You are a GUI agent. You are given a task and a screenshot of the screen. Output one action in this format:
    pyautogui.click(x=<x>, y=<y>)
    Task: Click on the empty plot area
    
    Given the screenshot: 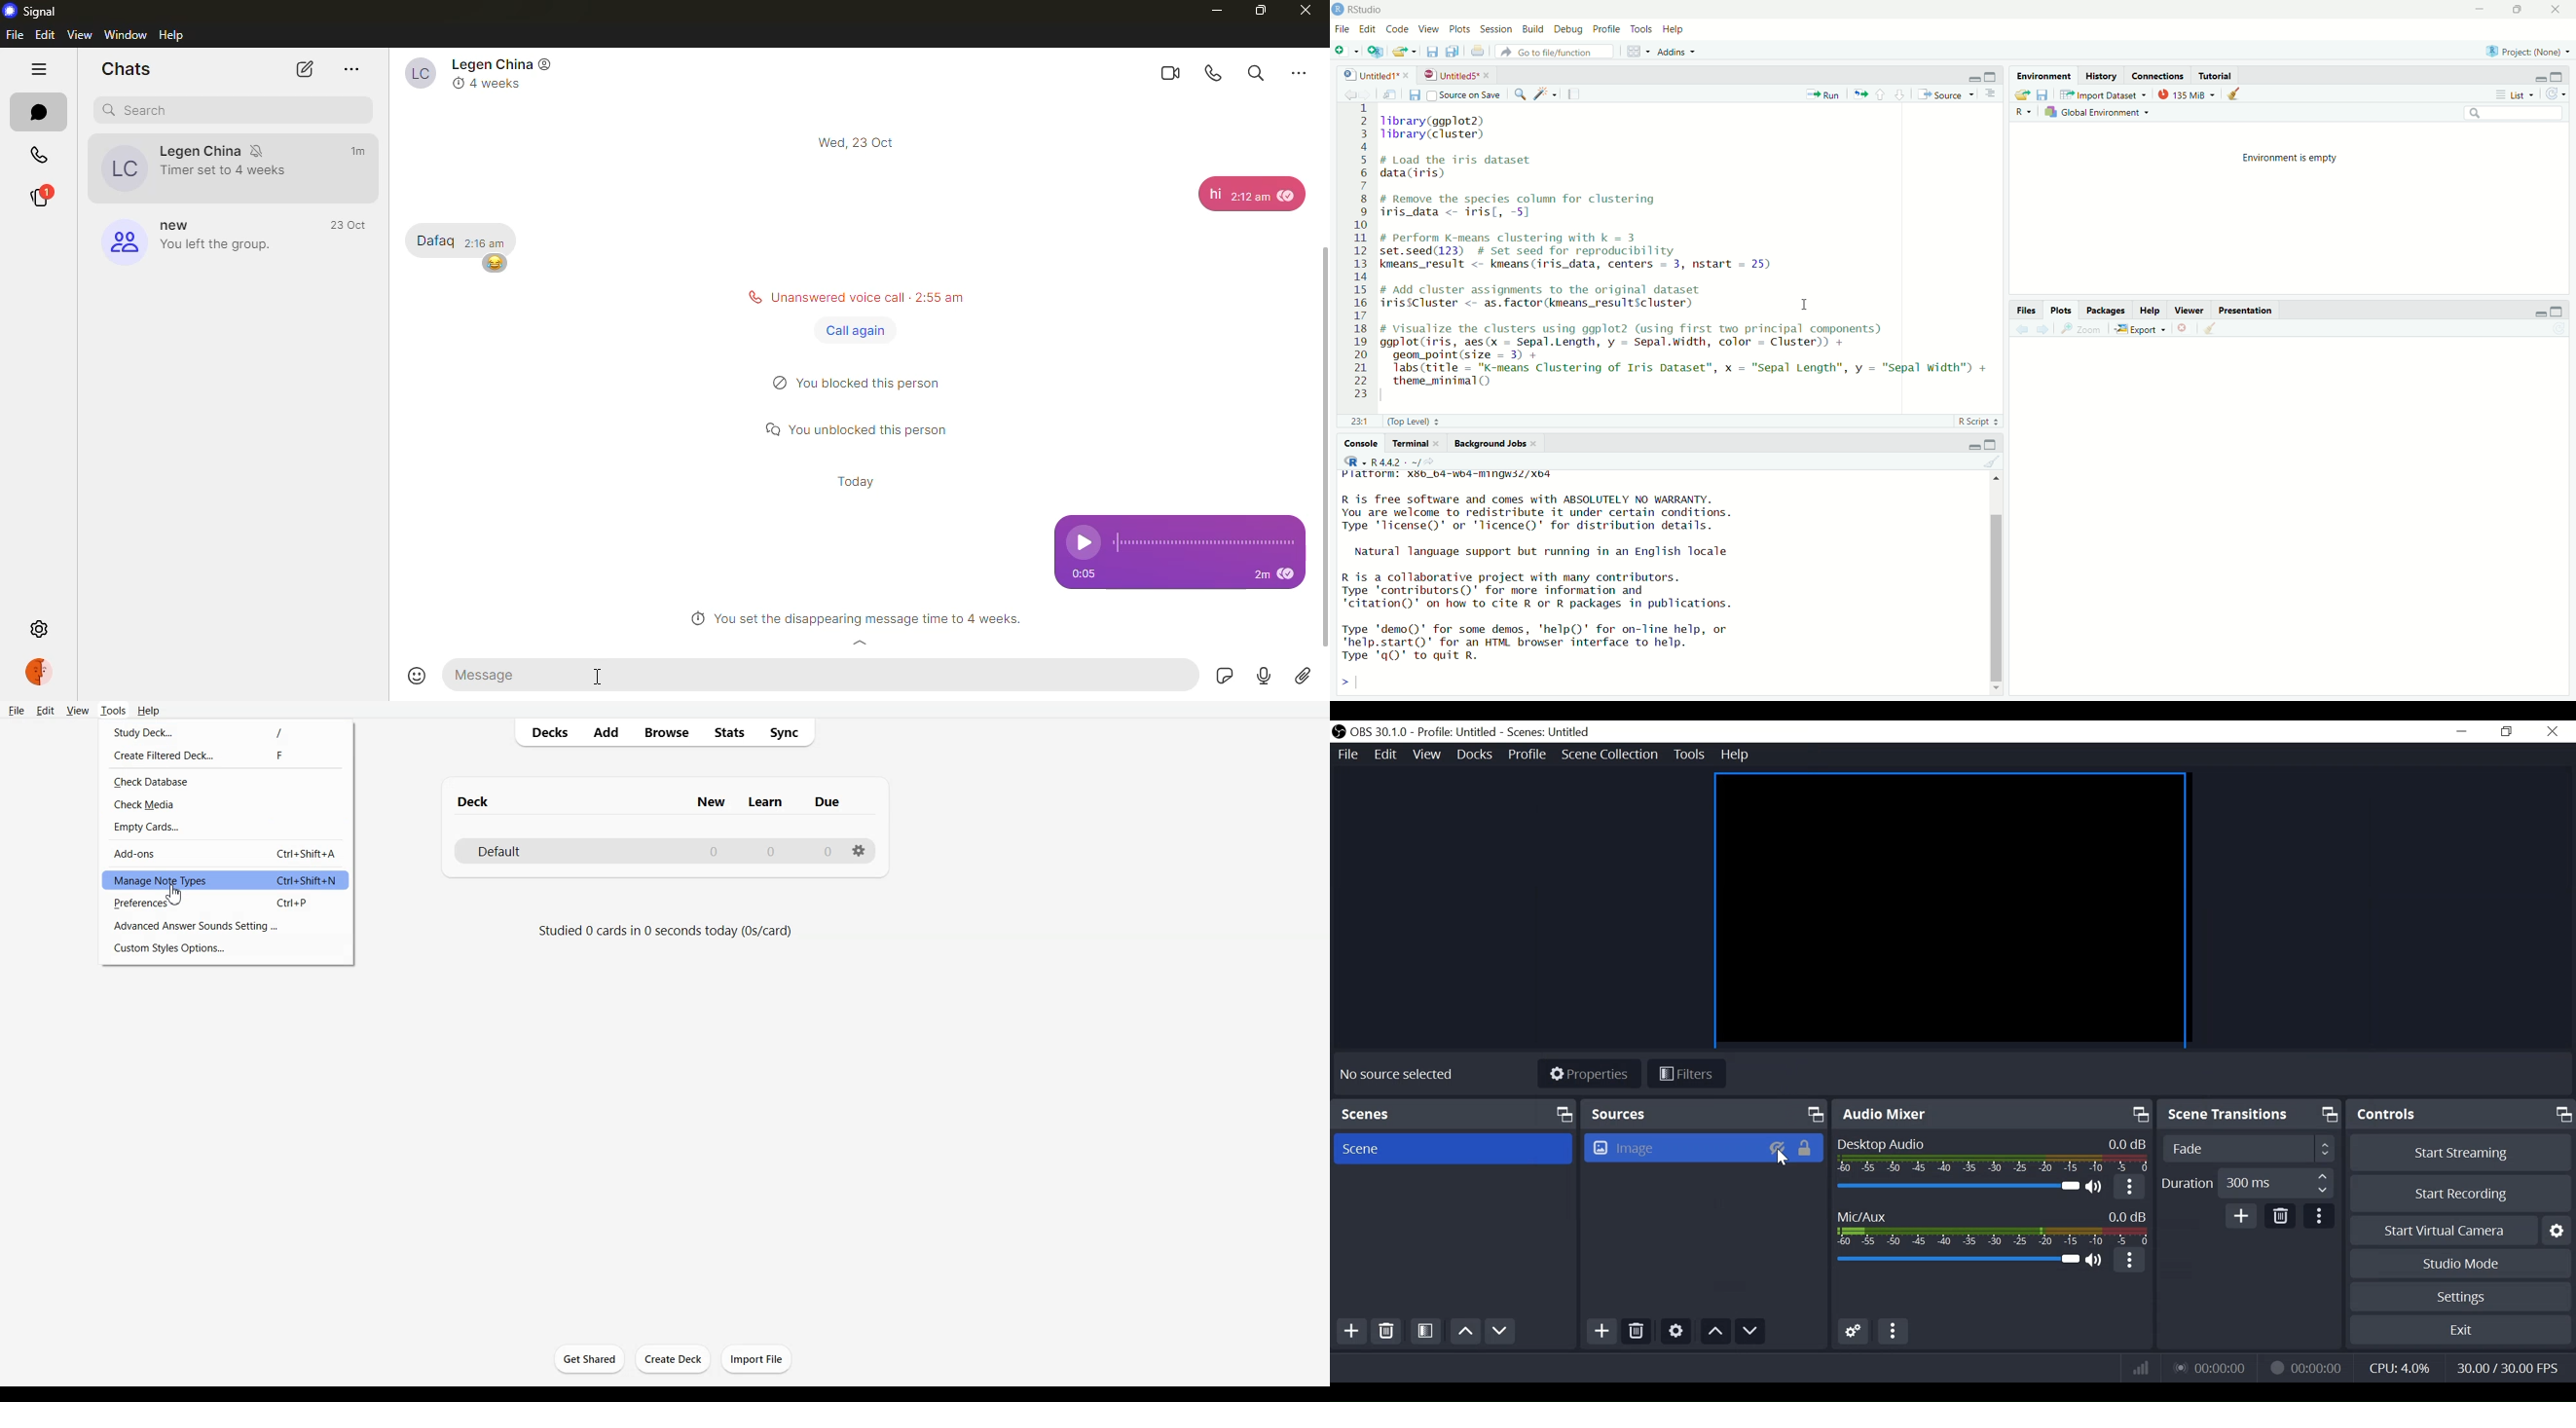 What is the action you would take?
    pyautogui.click(x=2294, y=521)
    